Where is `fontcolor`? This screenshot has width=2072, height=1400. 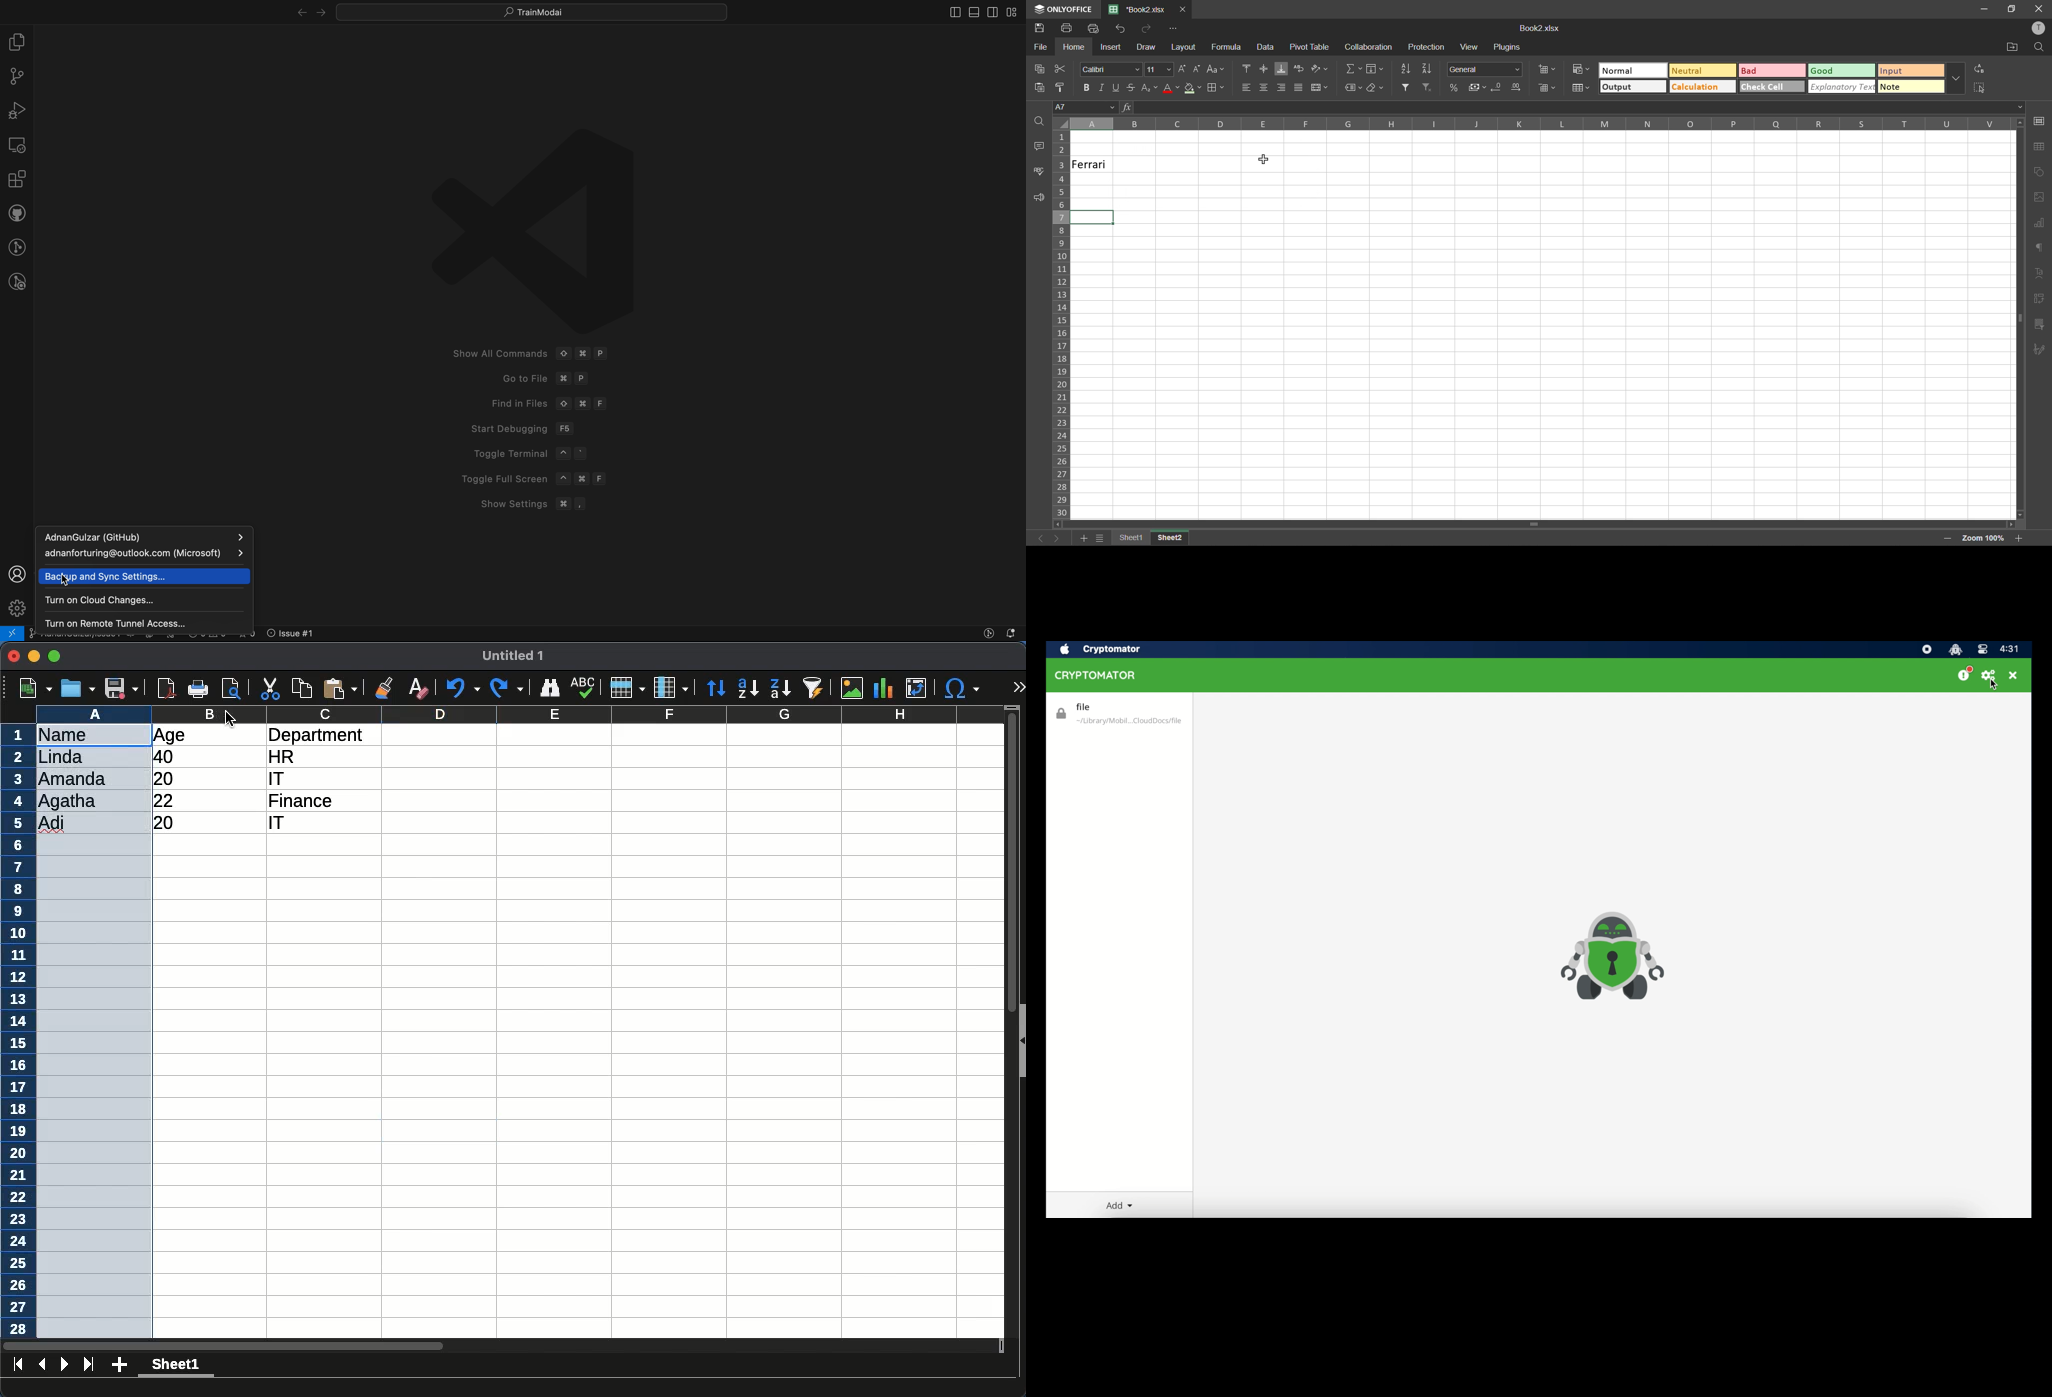 fontcolor is located at coordinates (1171, 89).